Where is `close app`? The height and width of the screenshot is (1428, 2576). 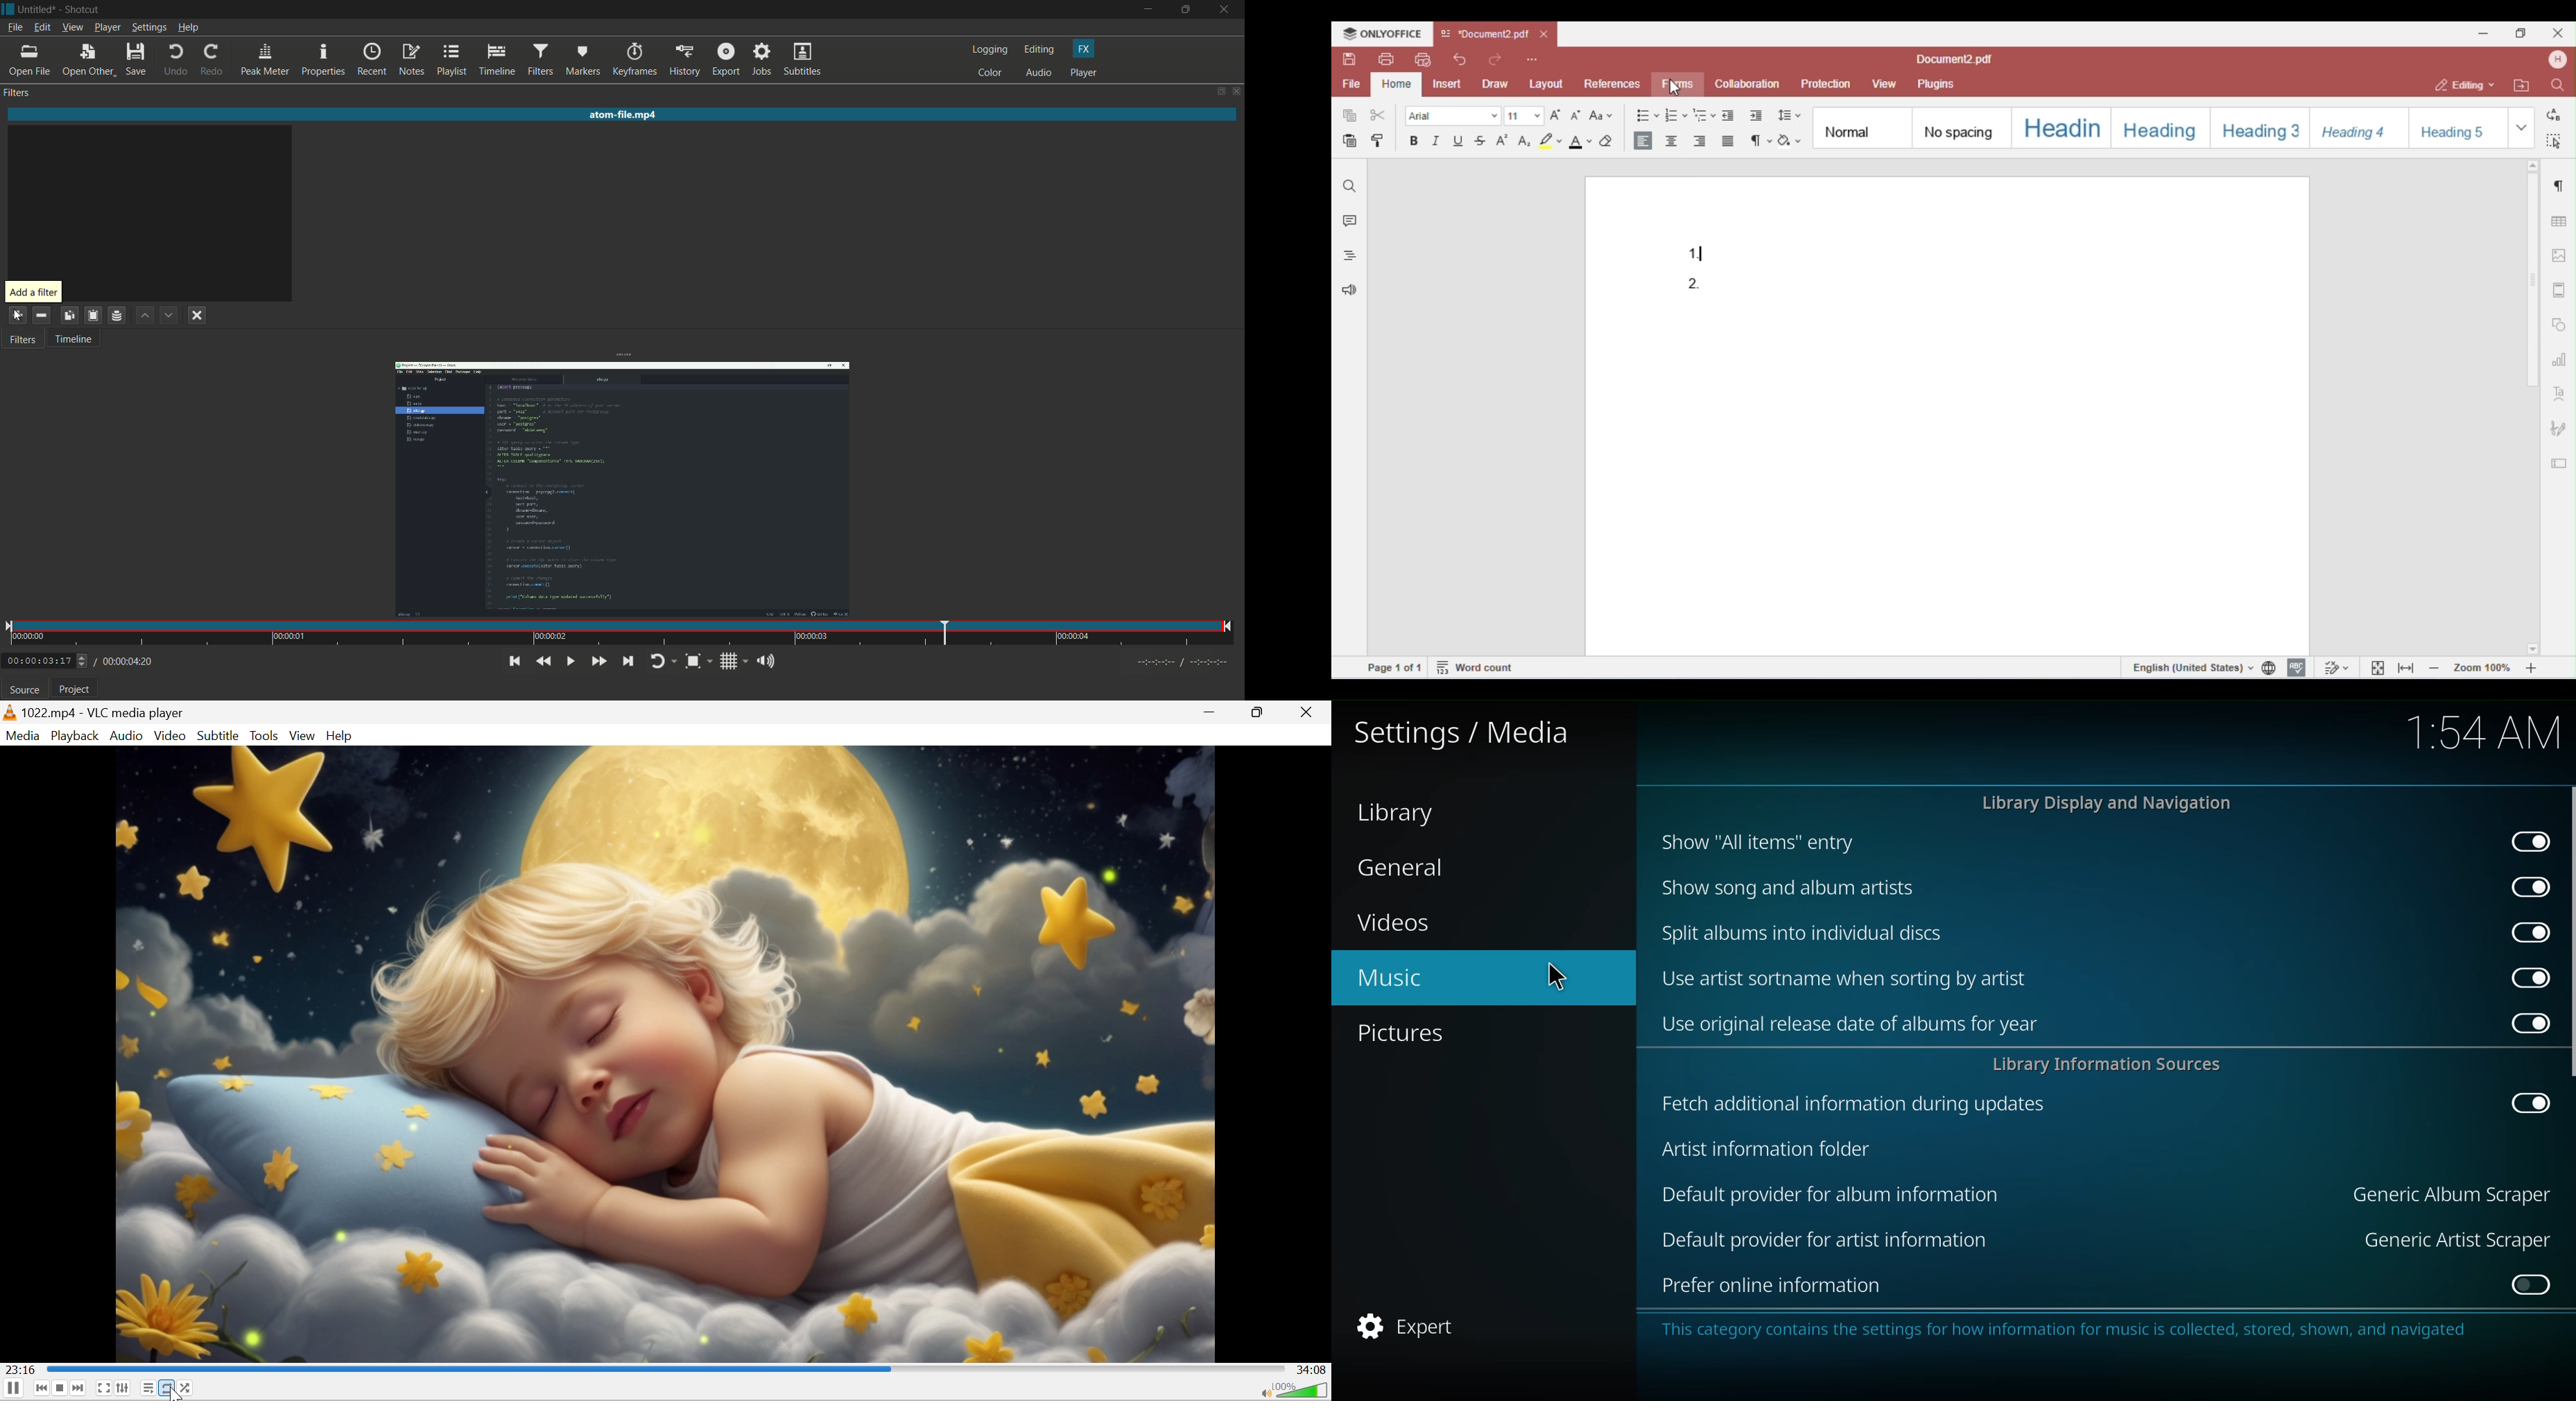
close app is located at coordinates (1228, 10).